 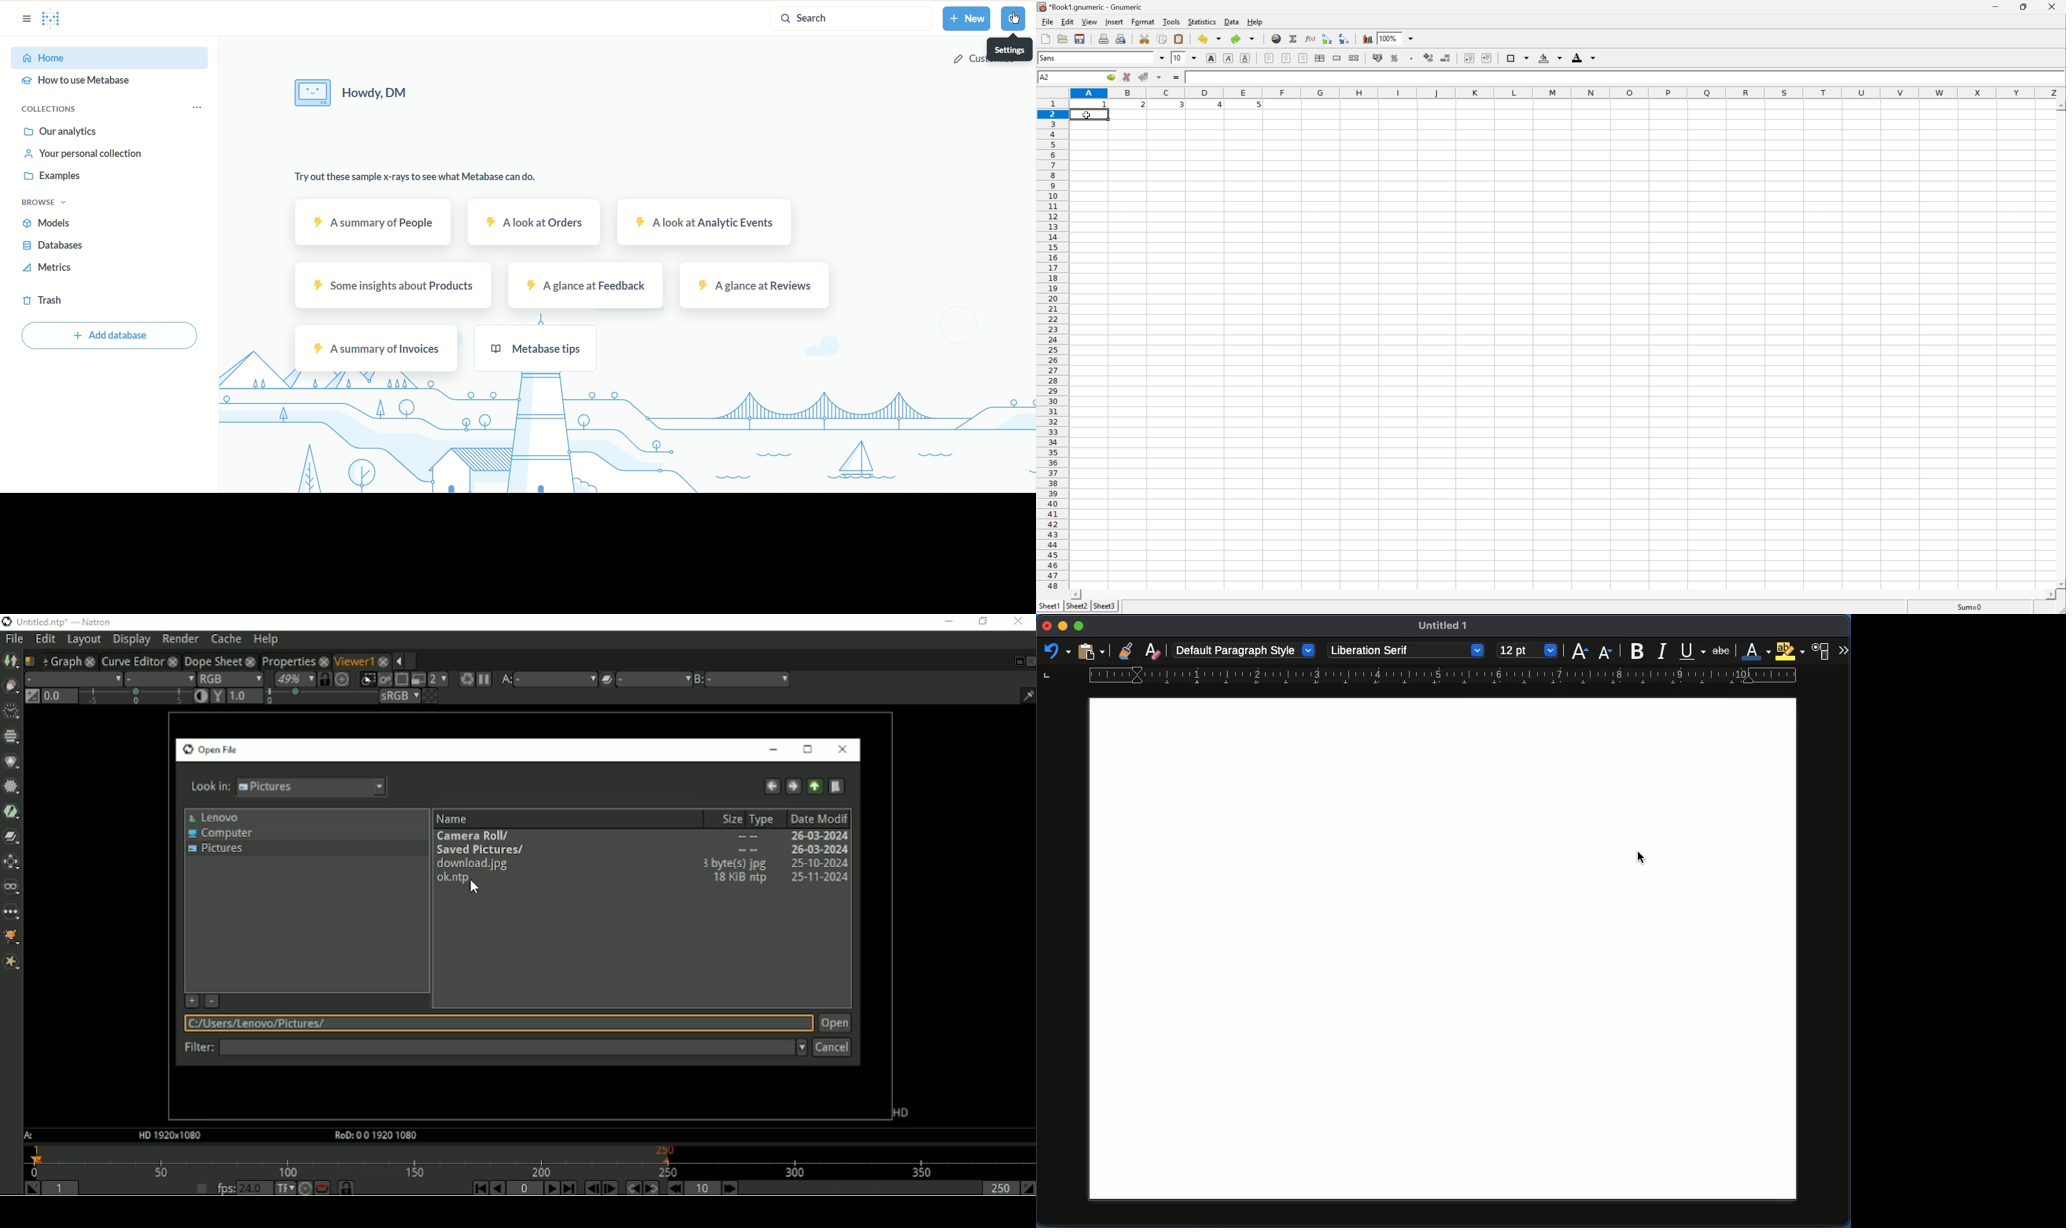 I want to click on print preview, so click(x=1122, y=38).